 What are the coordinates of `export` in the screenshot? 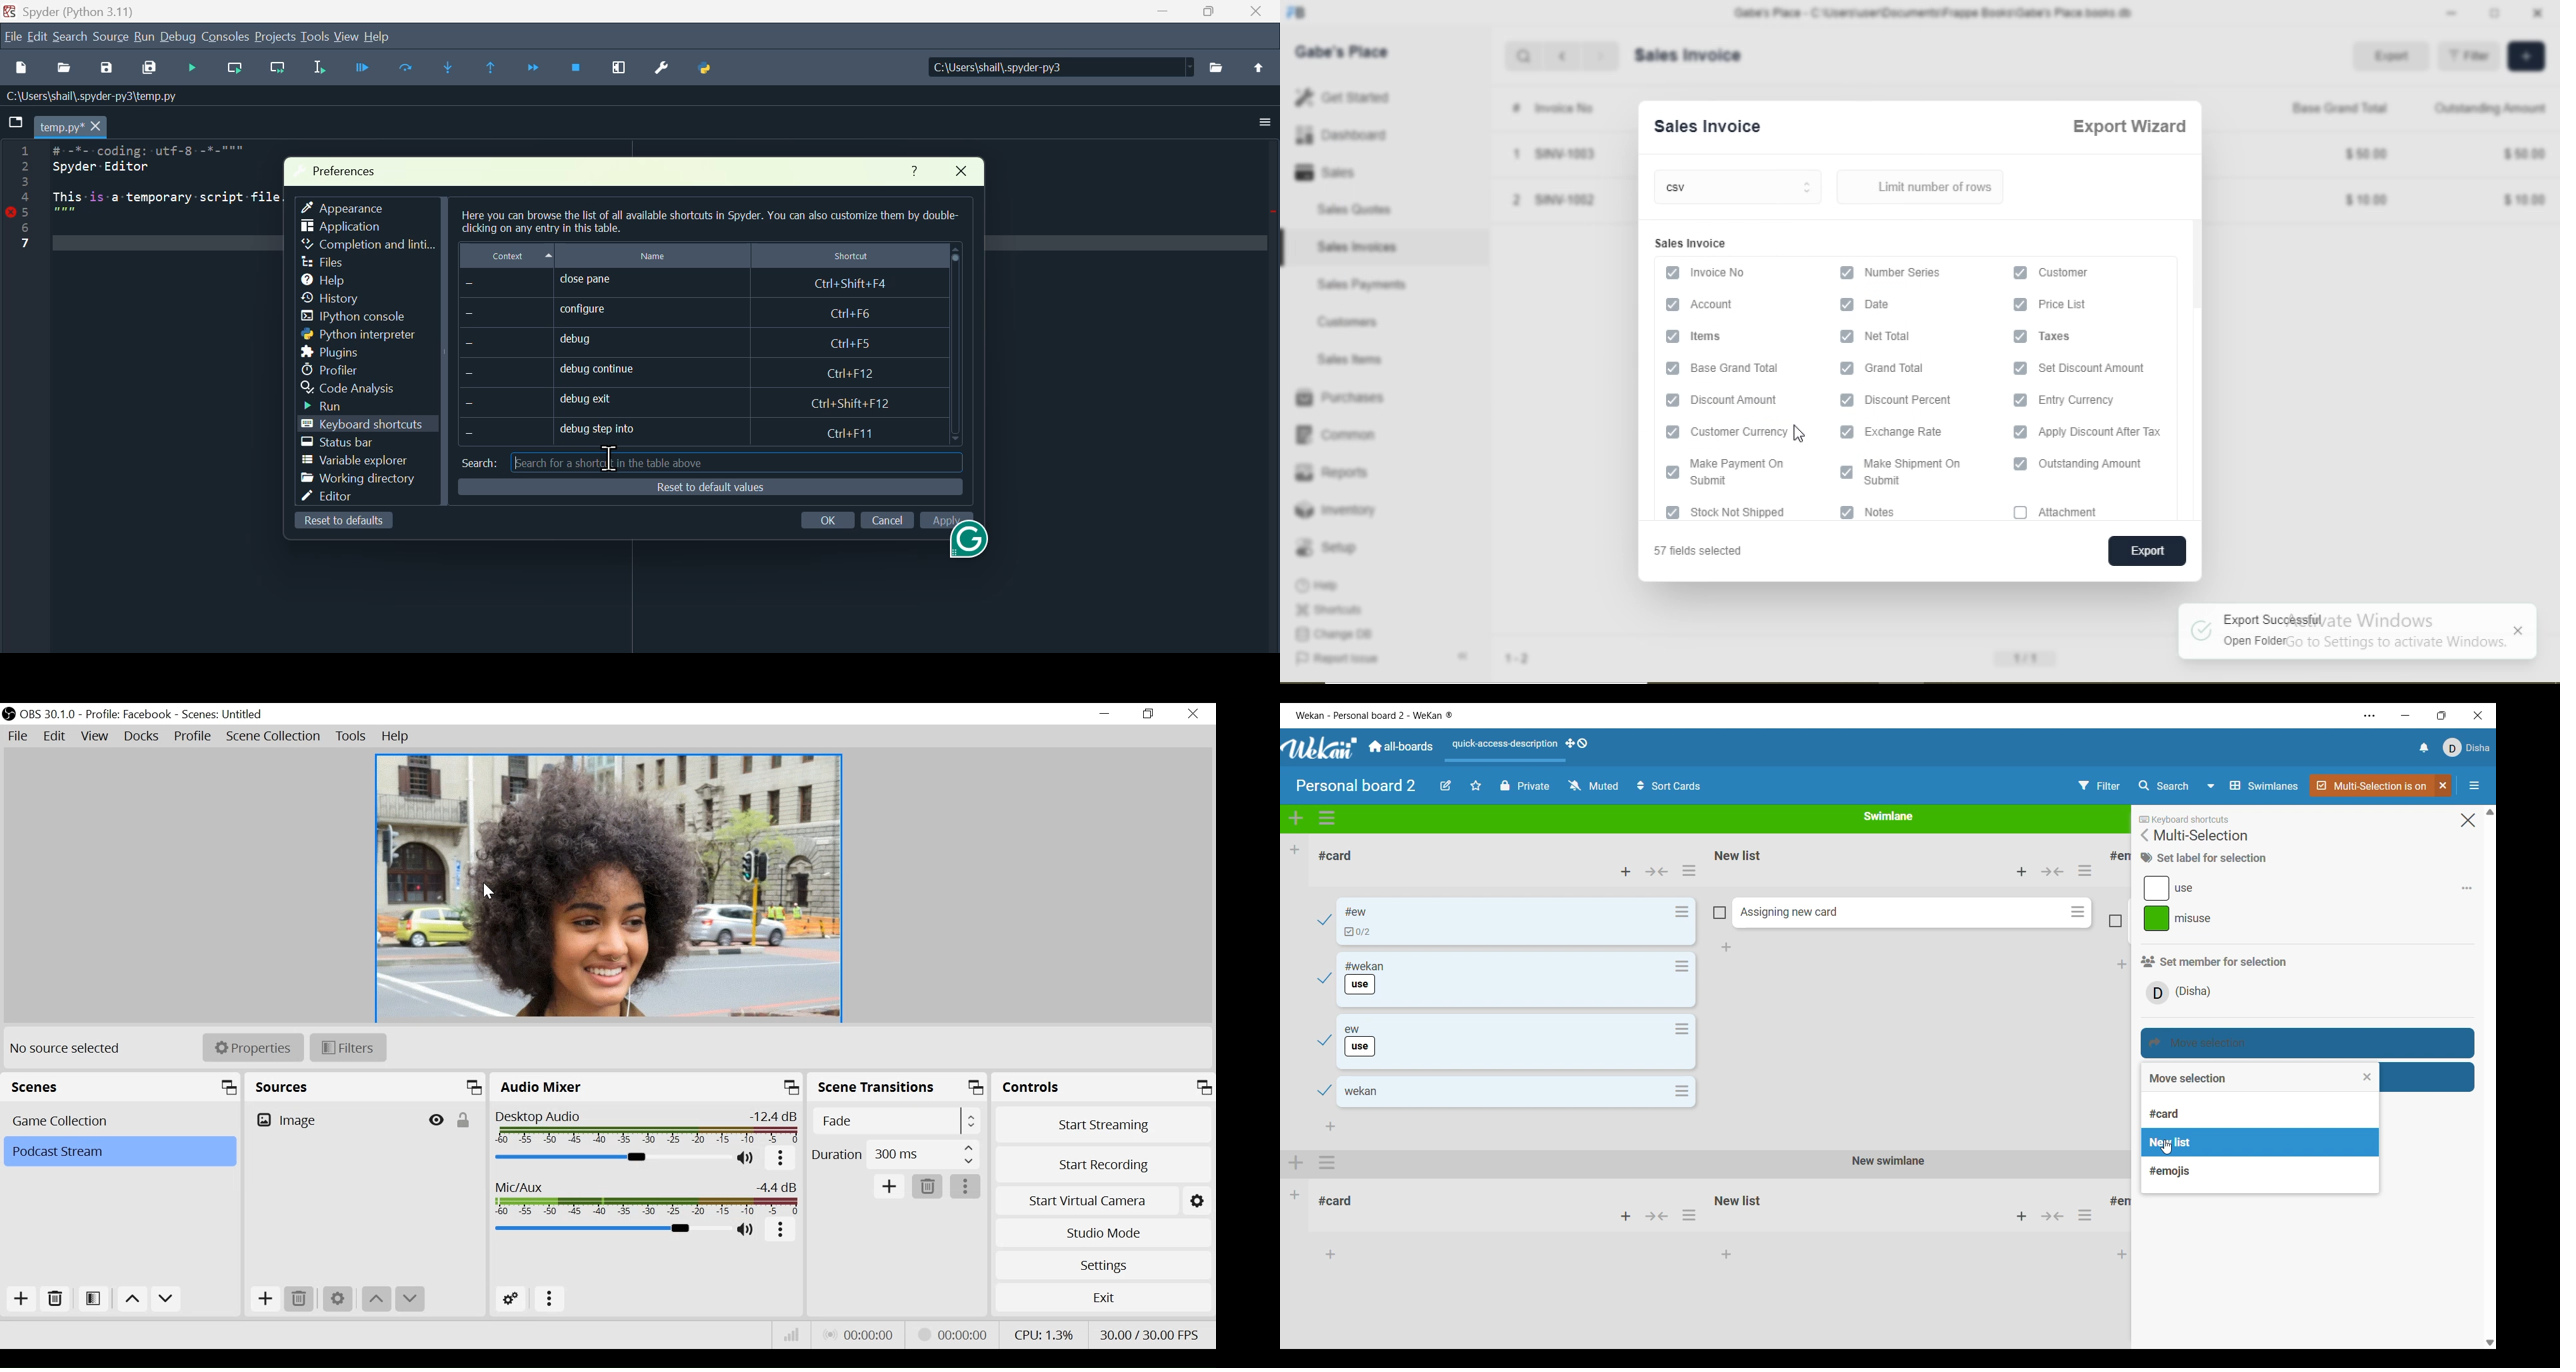 It's located at (2144, 550).